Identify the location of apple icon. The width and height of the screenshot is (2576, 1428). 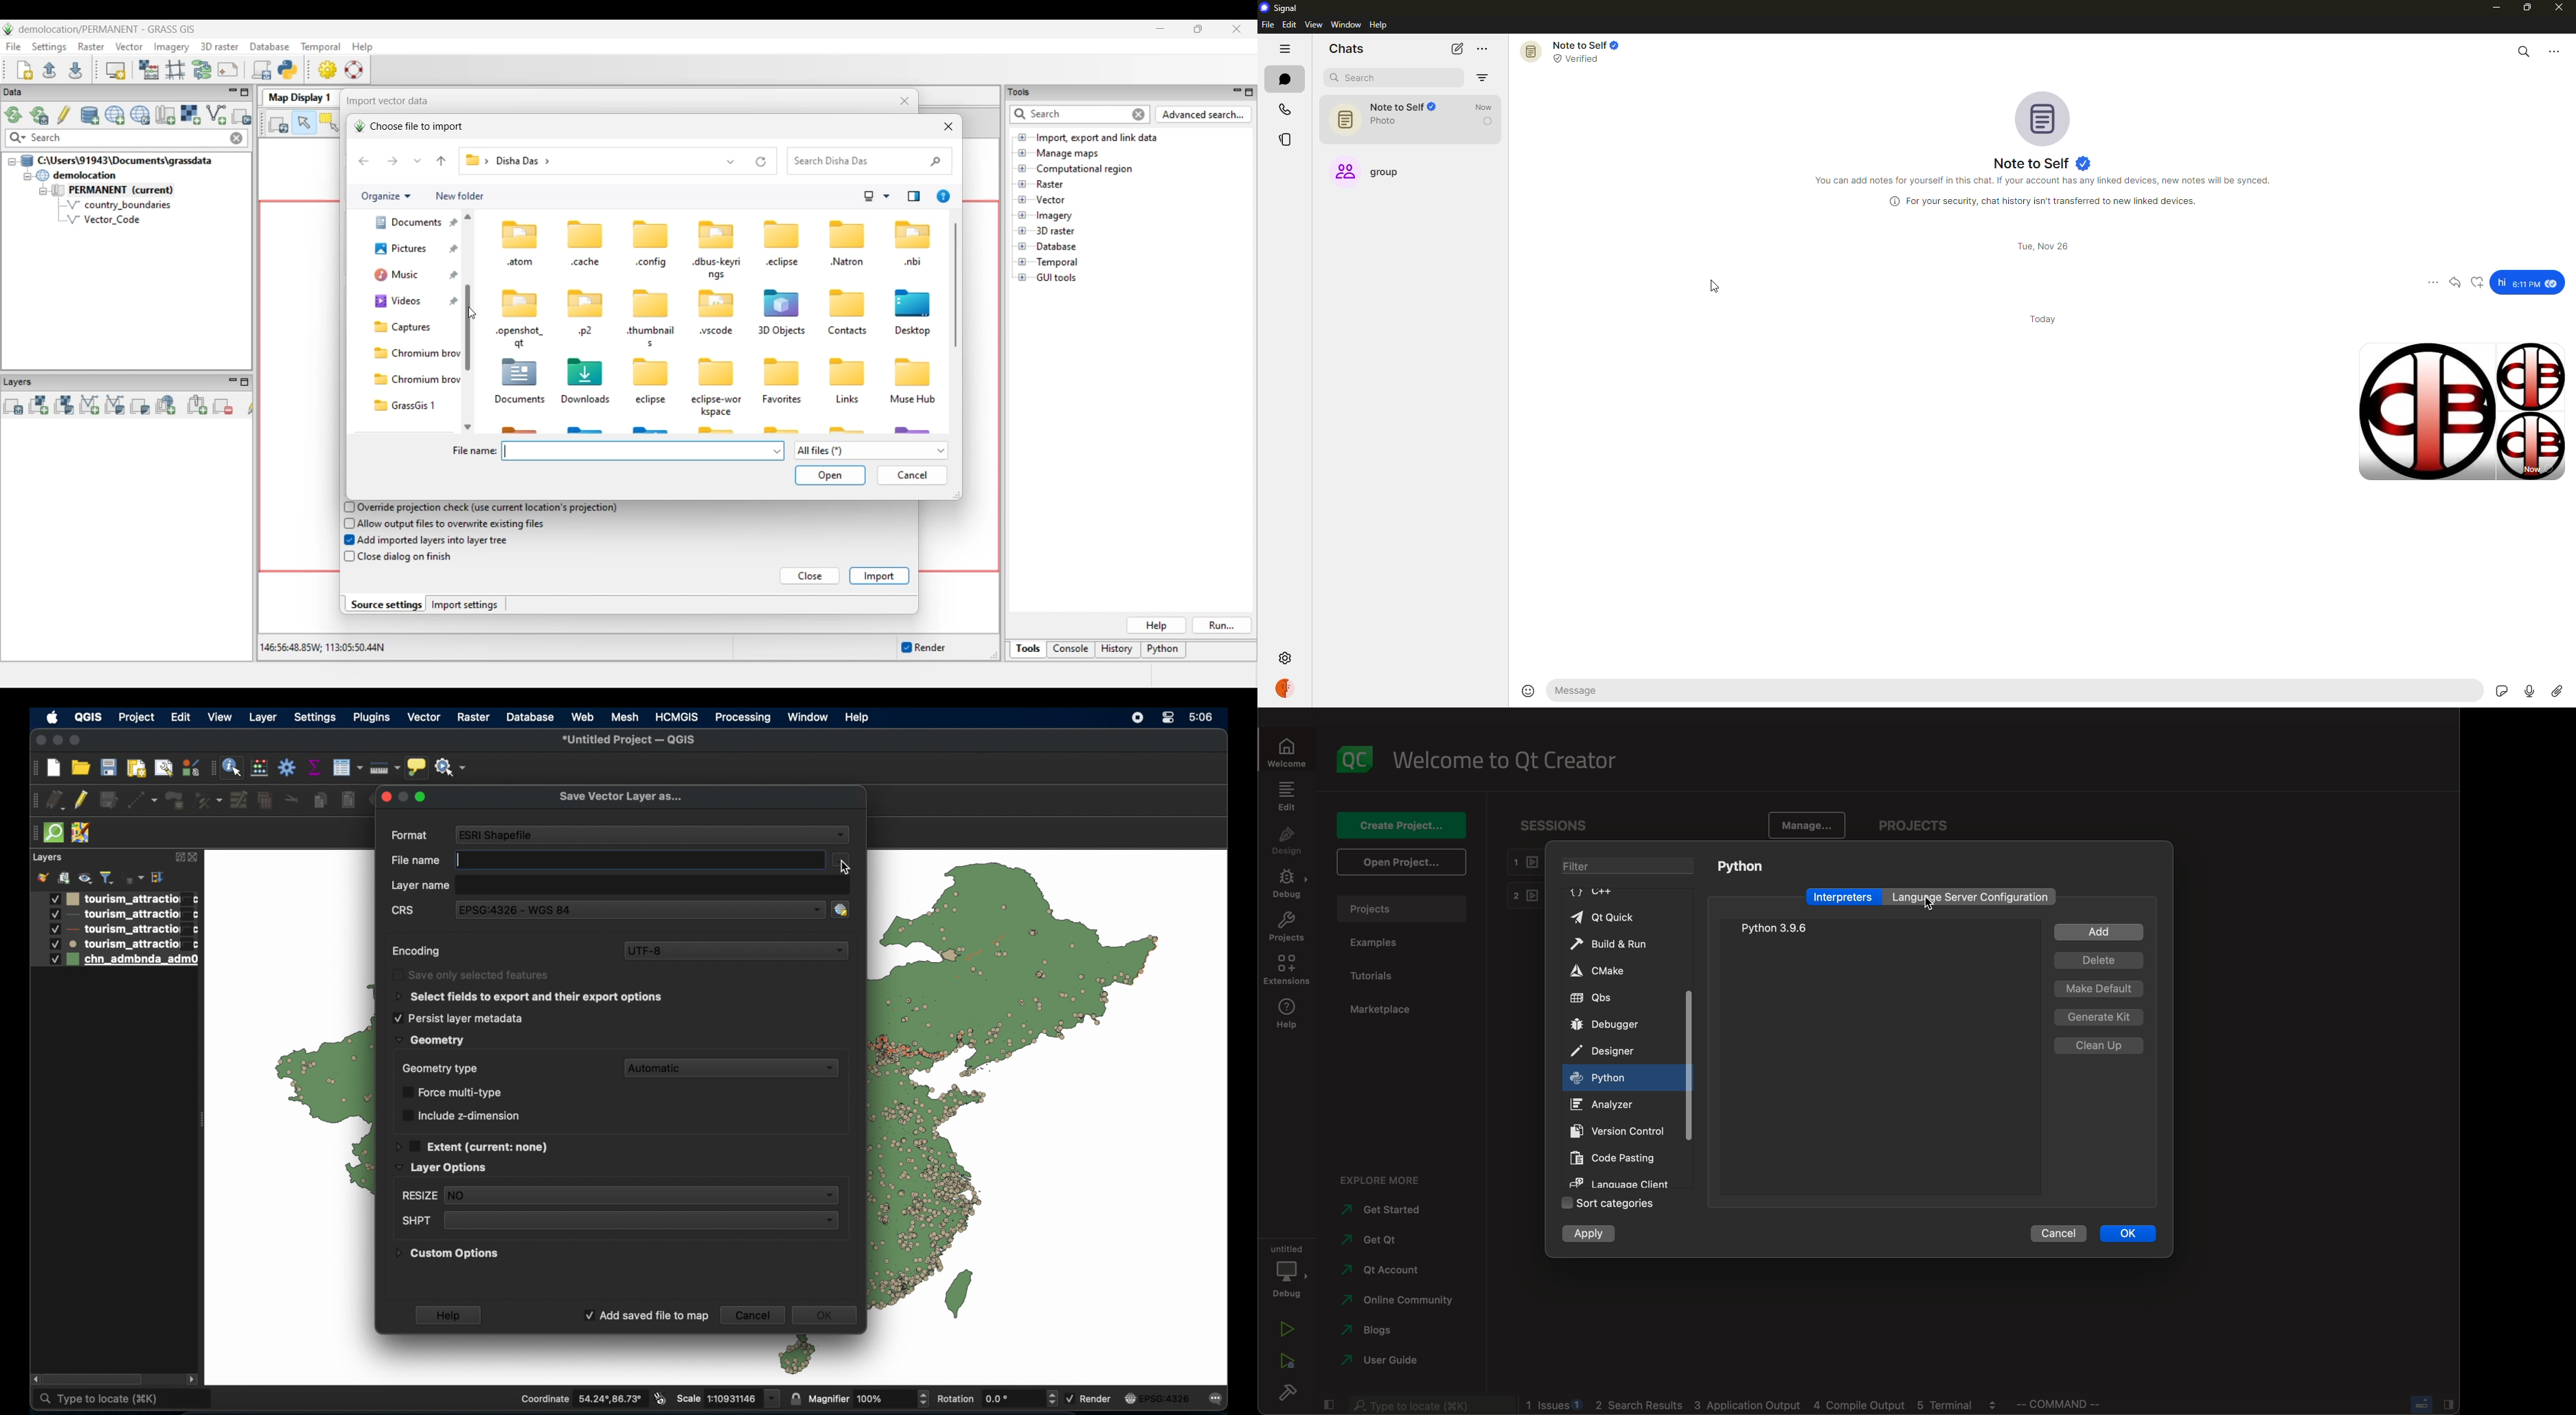
(52, 718).